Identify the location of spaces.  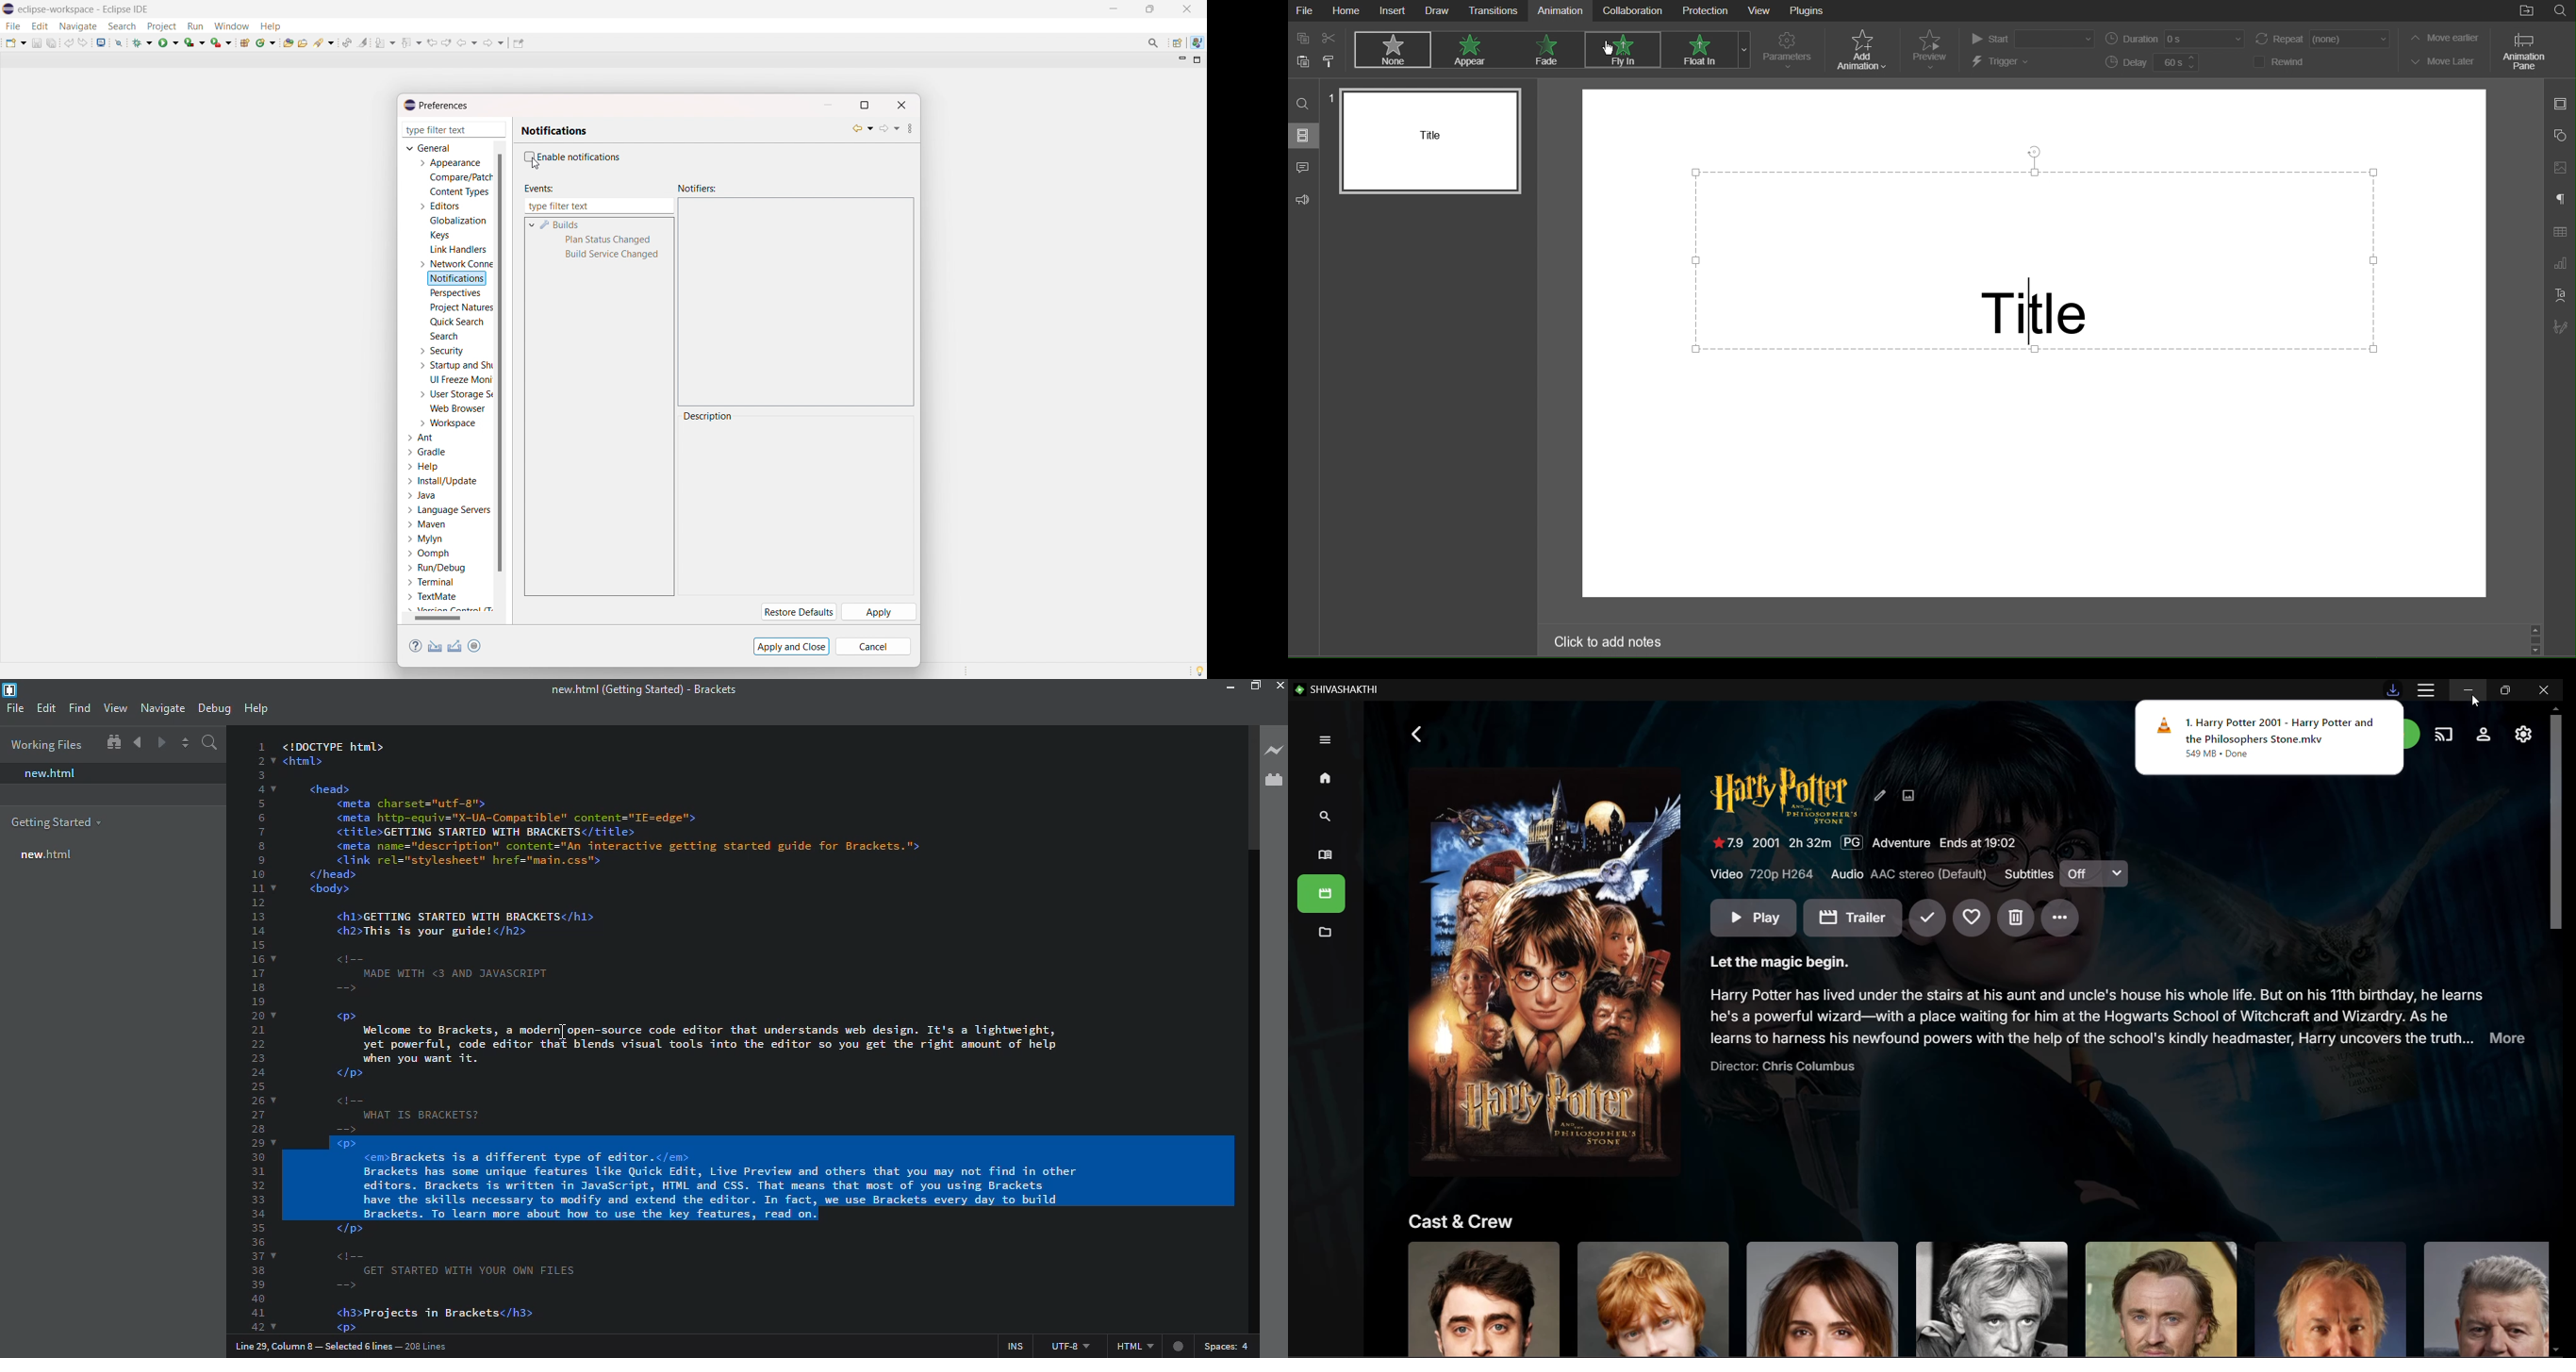
(1228, 1348).